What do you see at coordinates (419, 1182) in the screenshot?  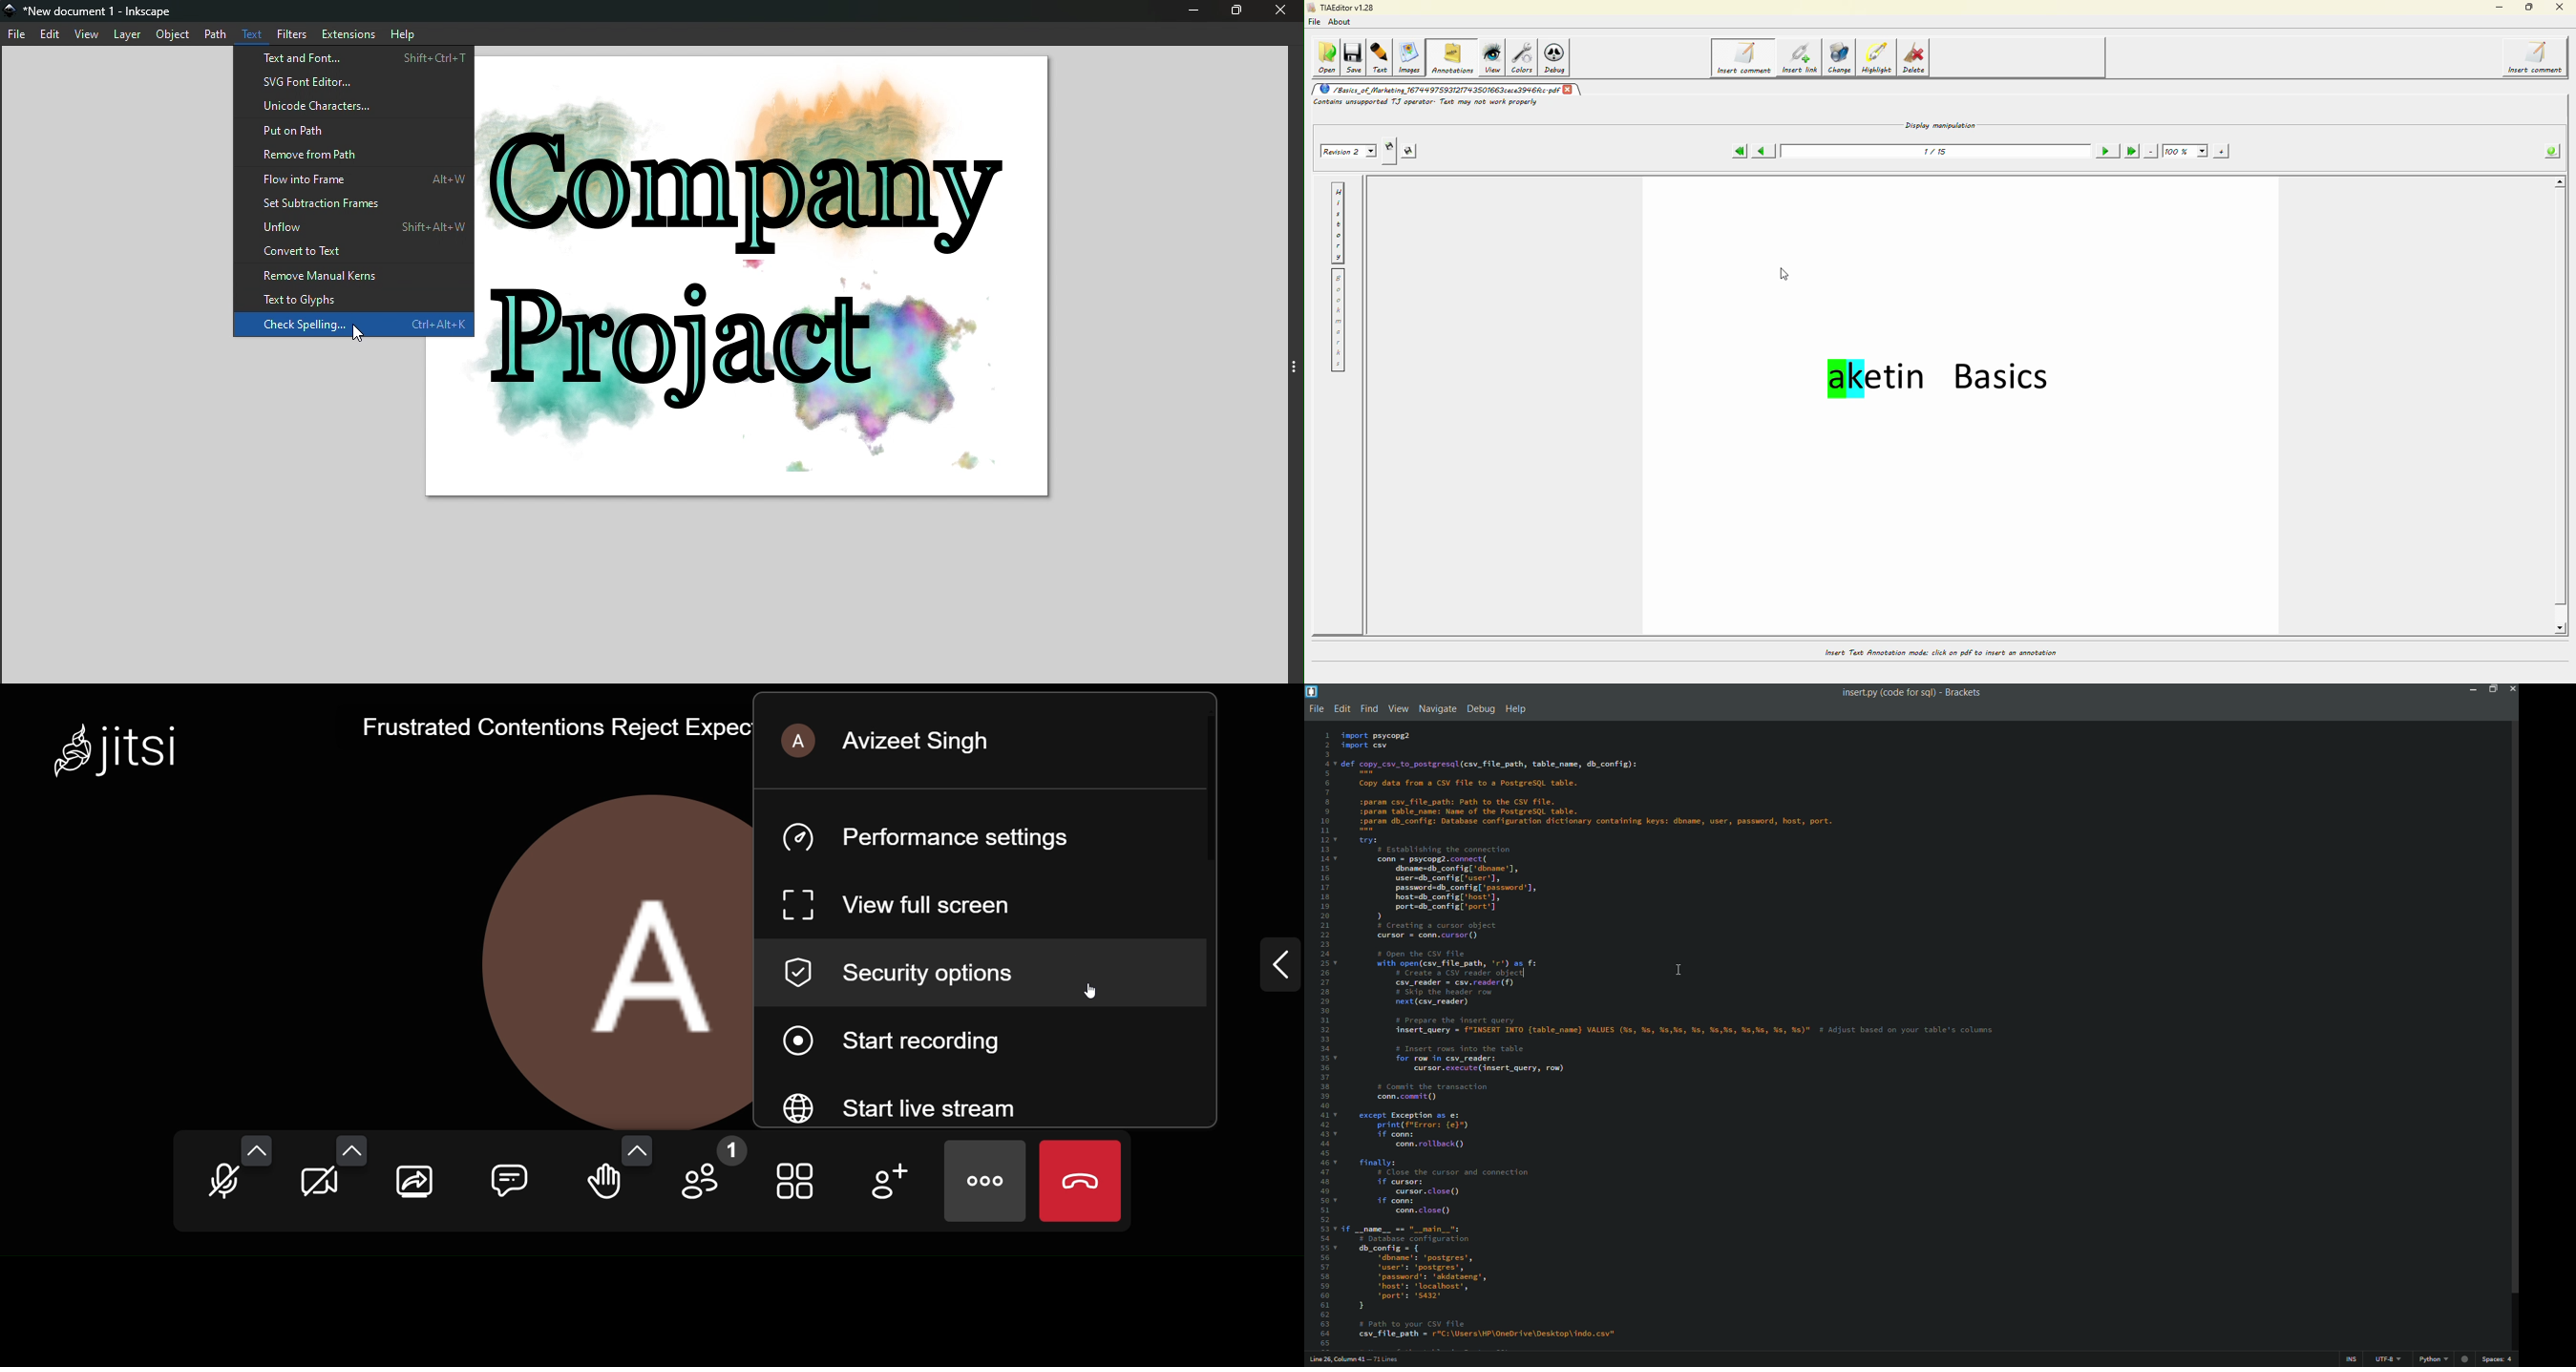 I see `share your screen` at bounding box center [419, 1182].